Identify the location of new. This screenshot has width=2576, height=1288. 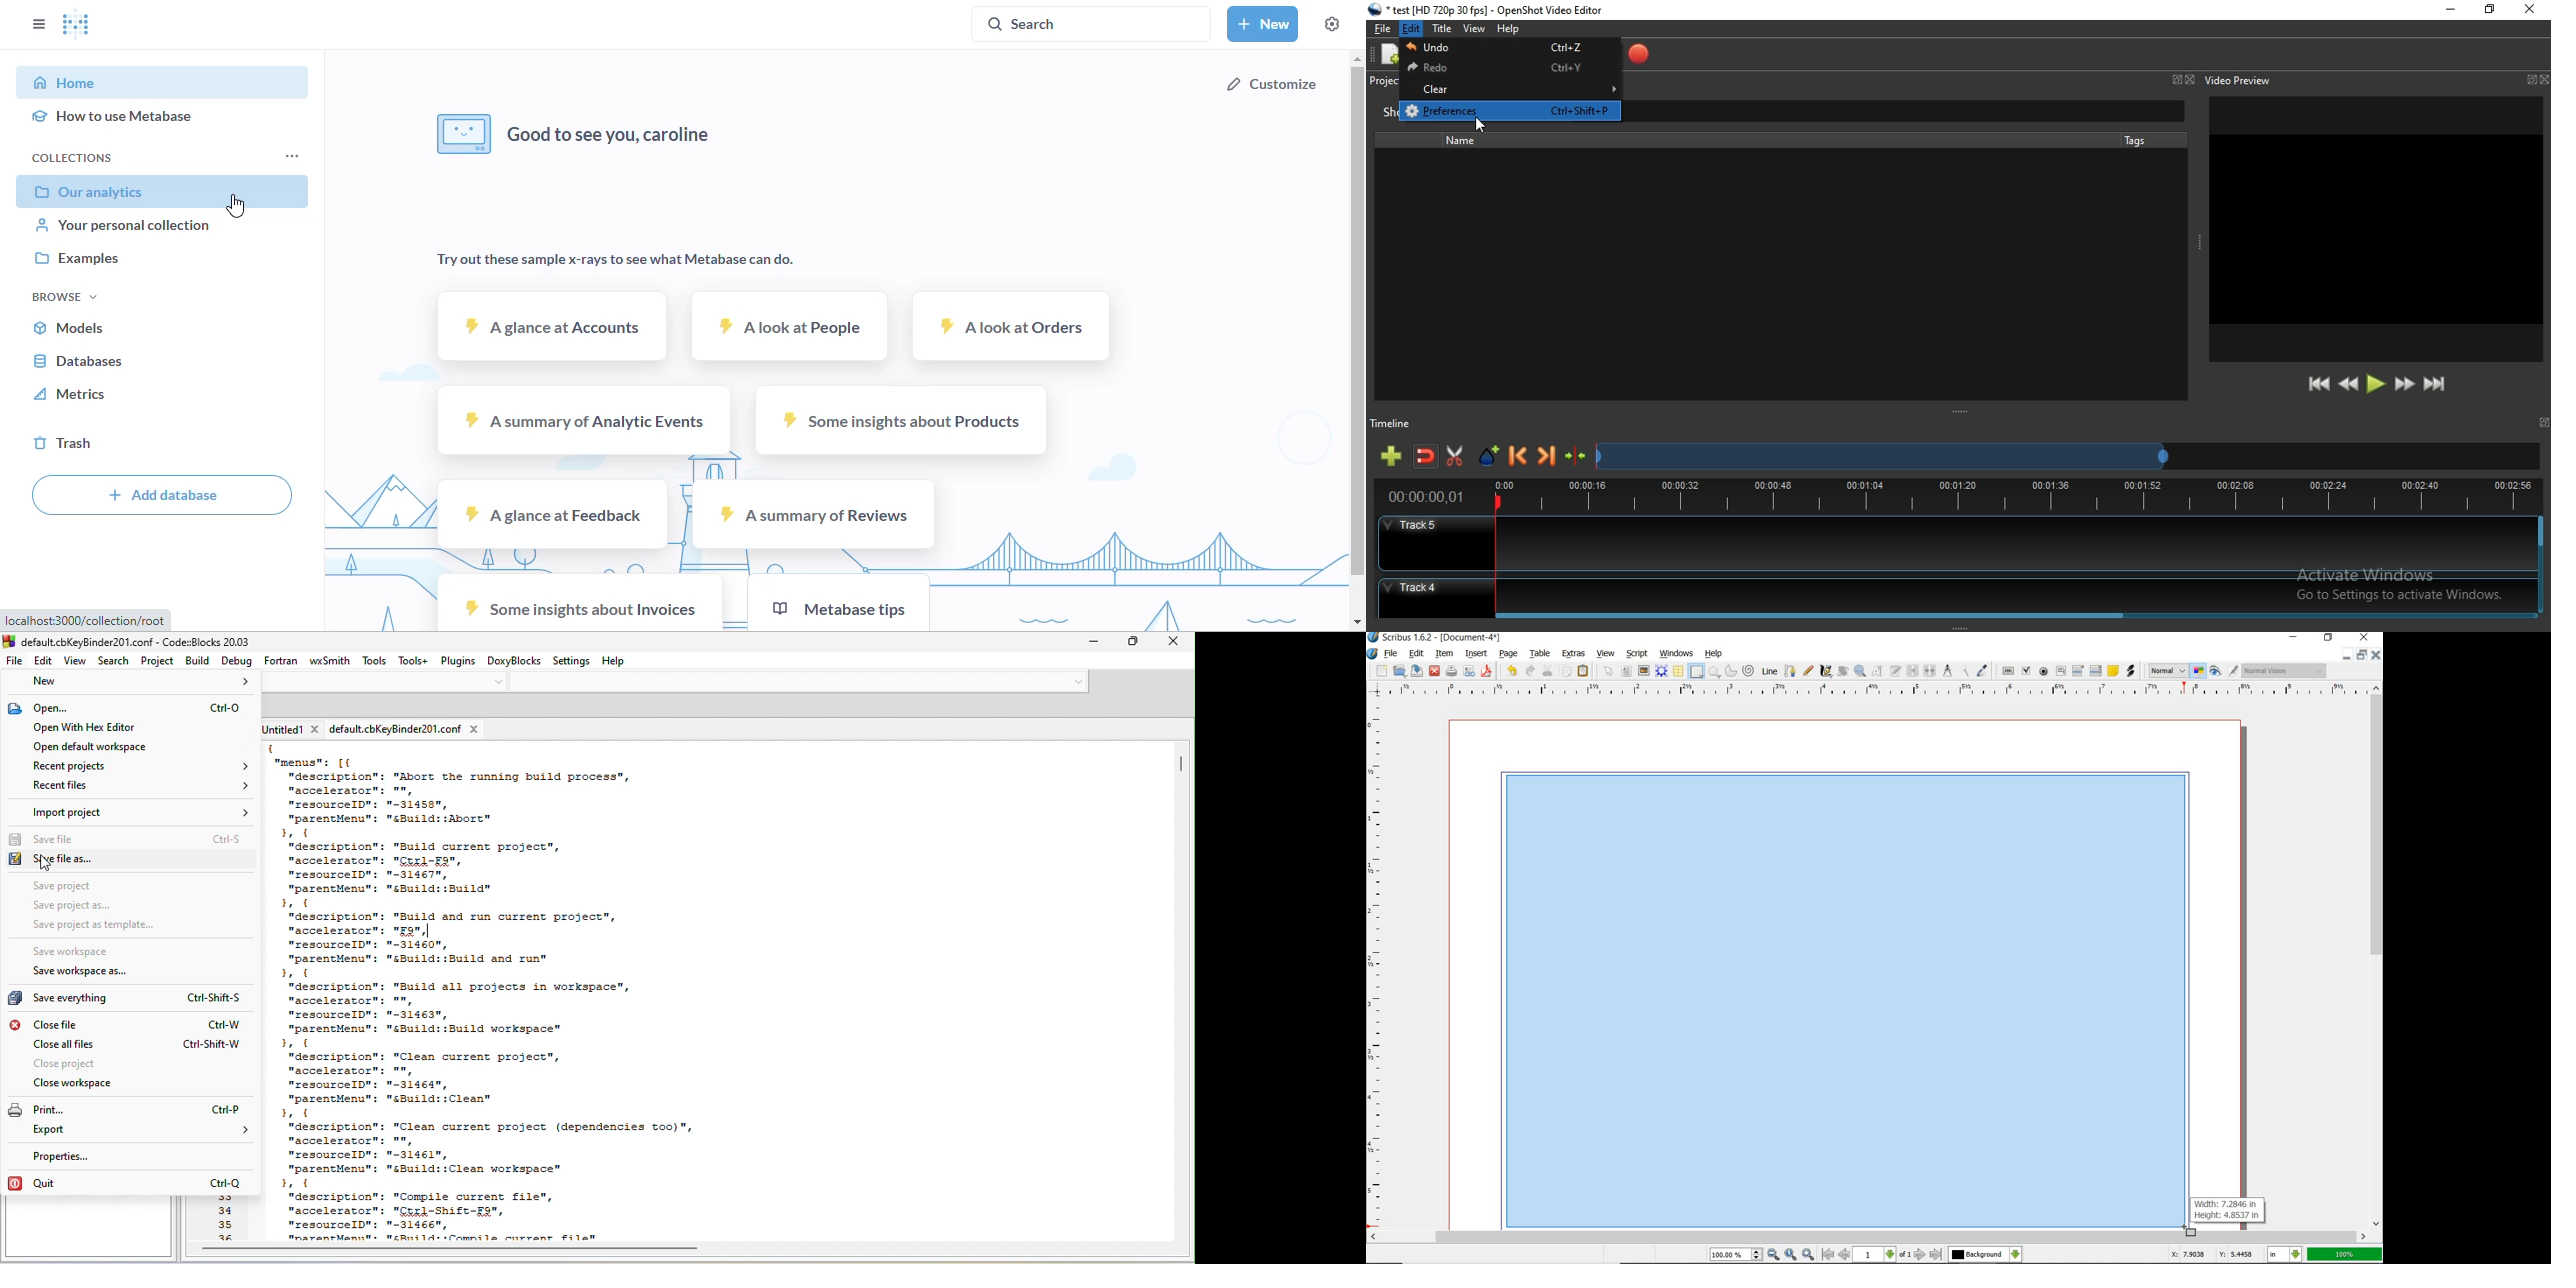
(136, 682).